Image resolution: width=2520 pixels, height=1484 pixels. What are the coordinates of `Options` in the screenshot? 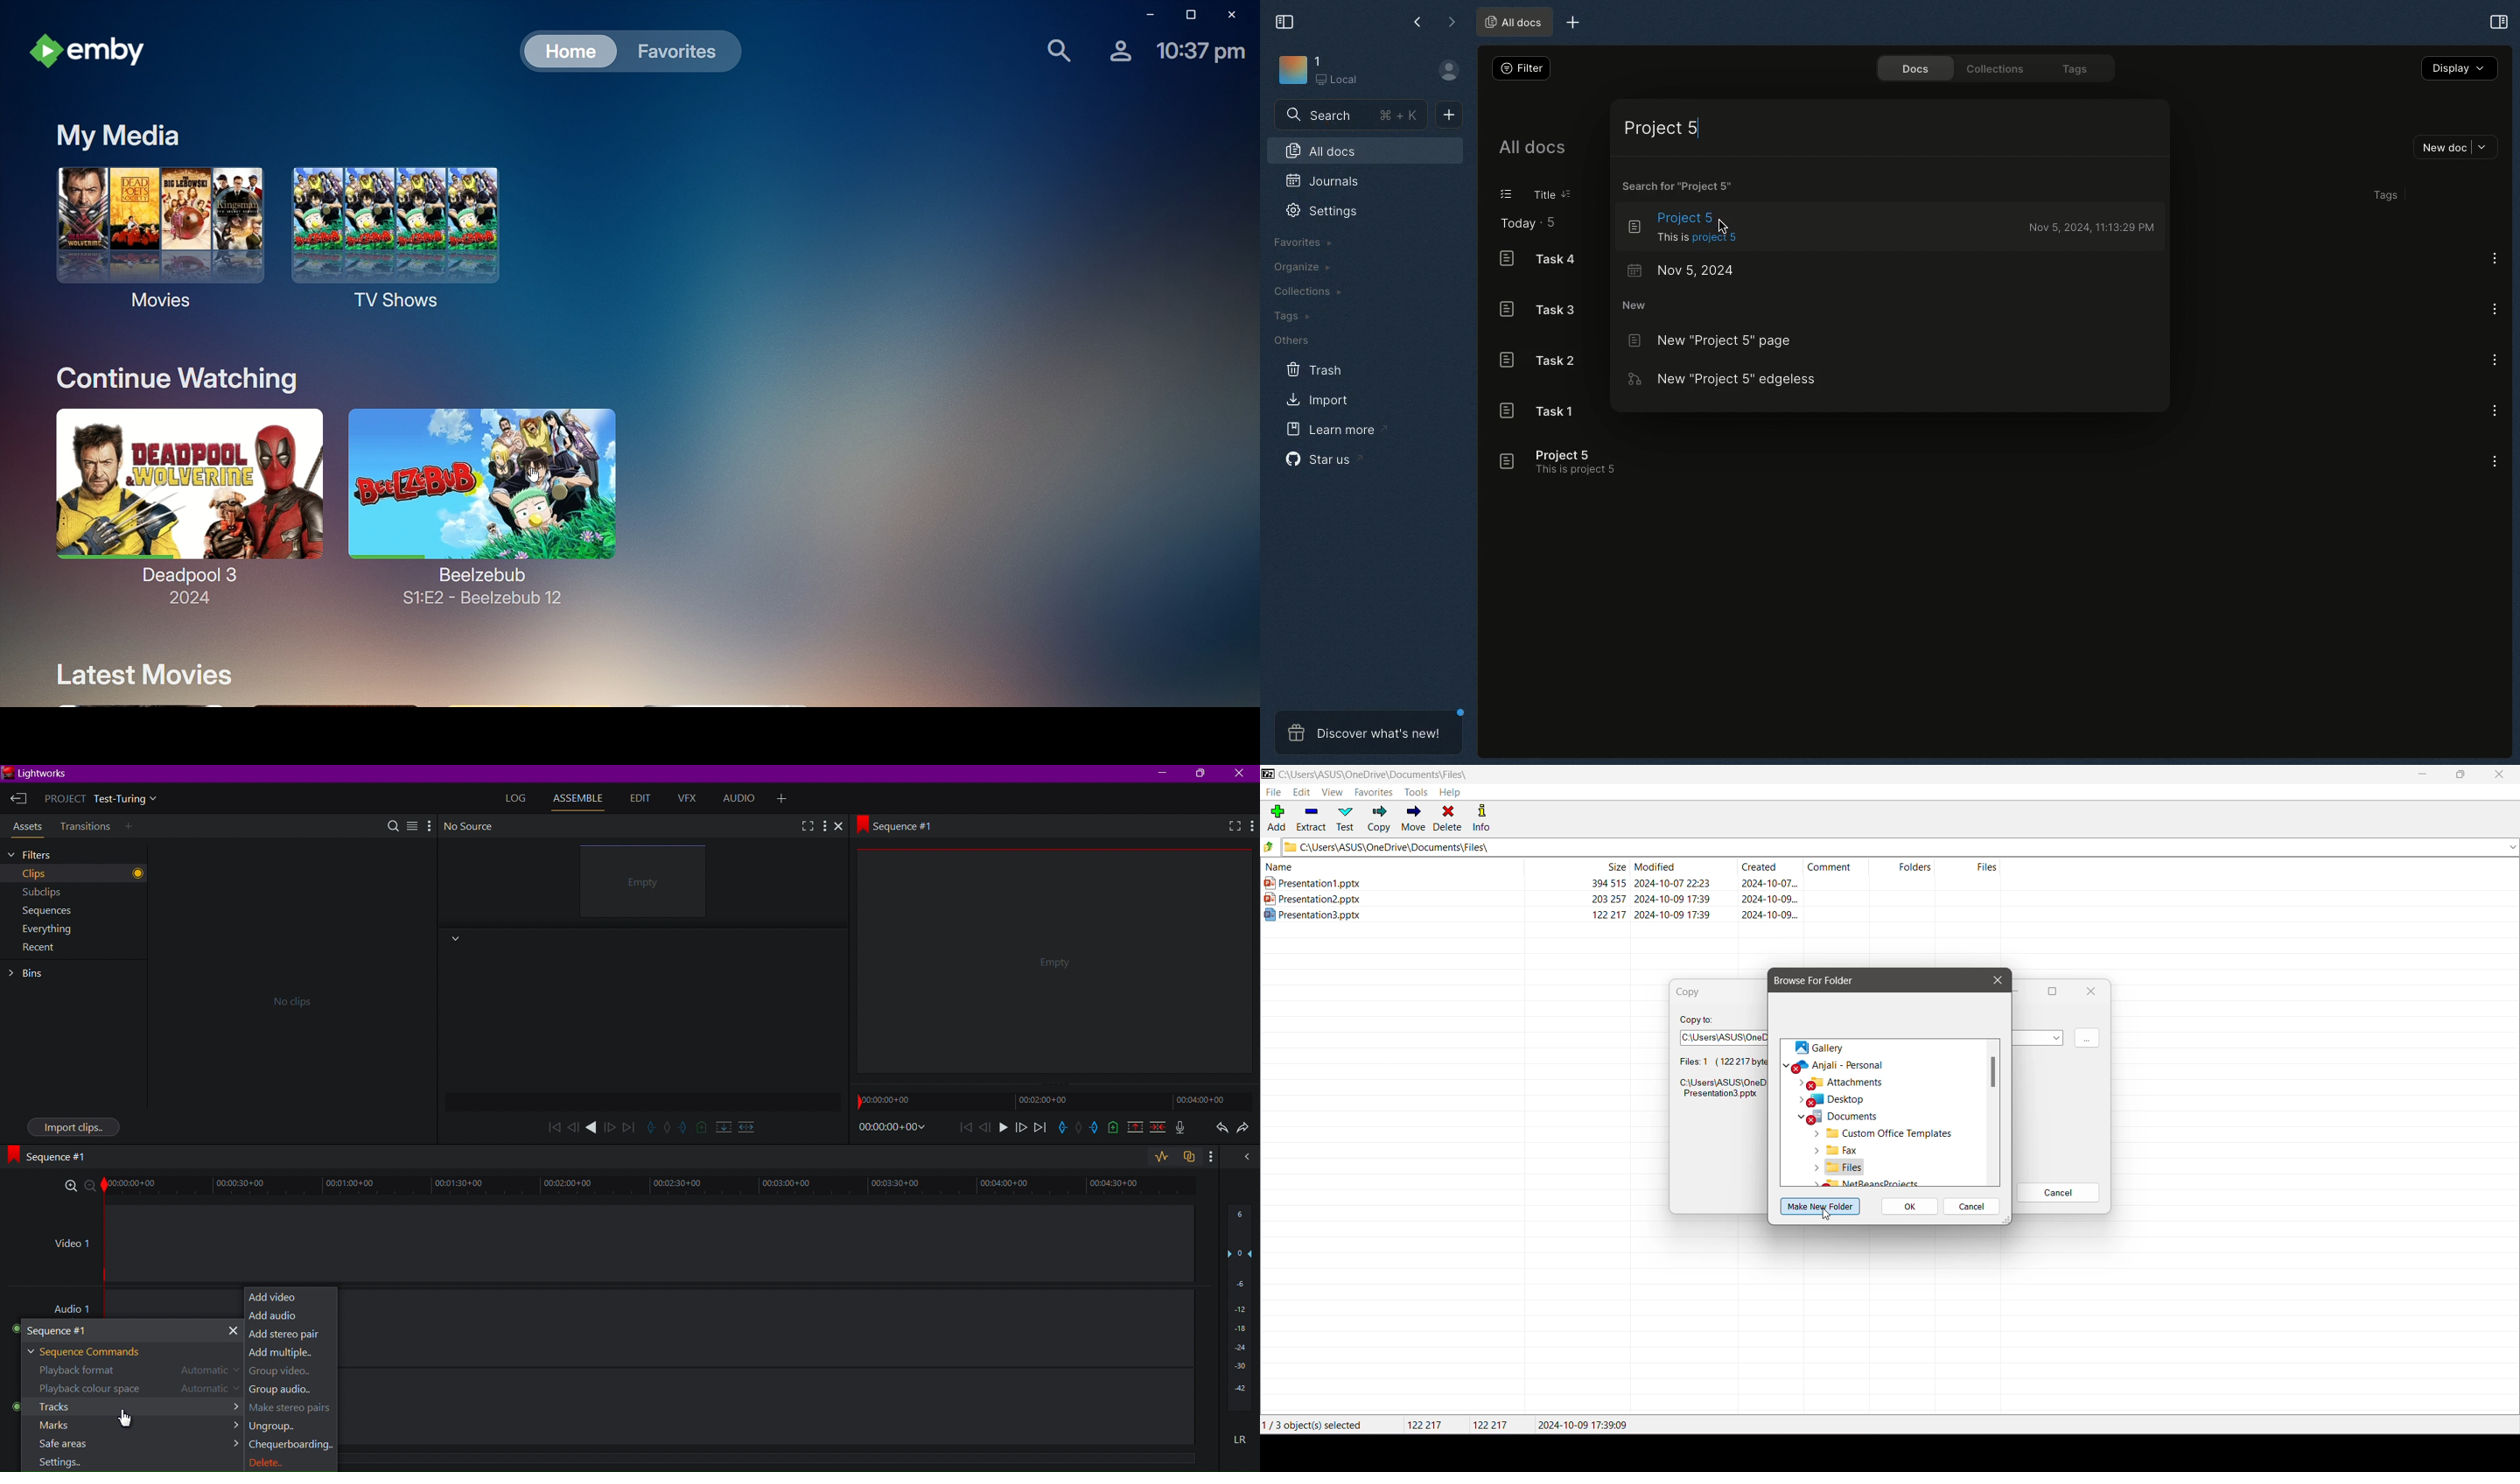 It's located at (2496, 460).